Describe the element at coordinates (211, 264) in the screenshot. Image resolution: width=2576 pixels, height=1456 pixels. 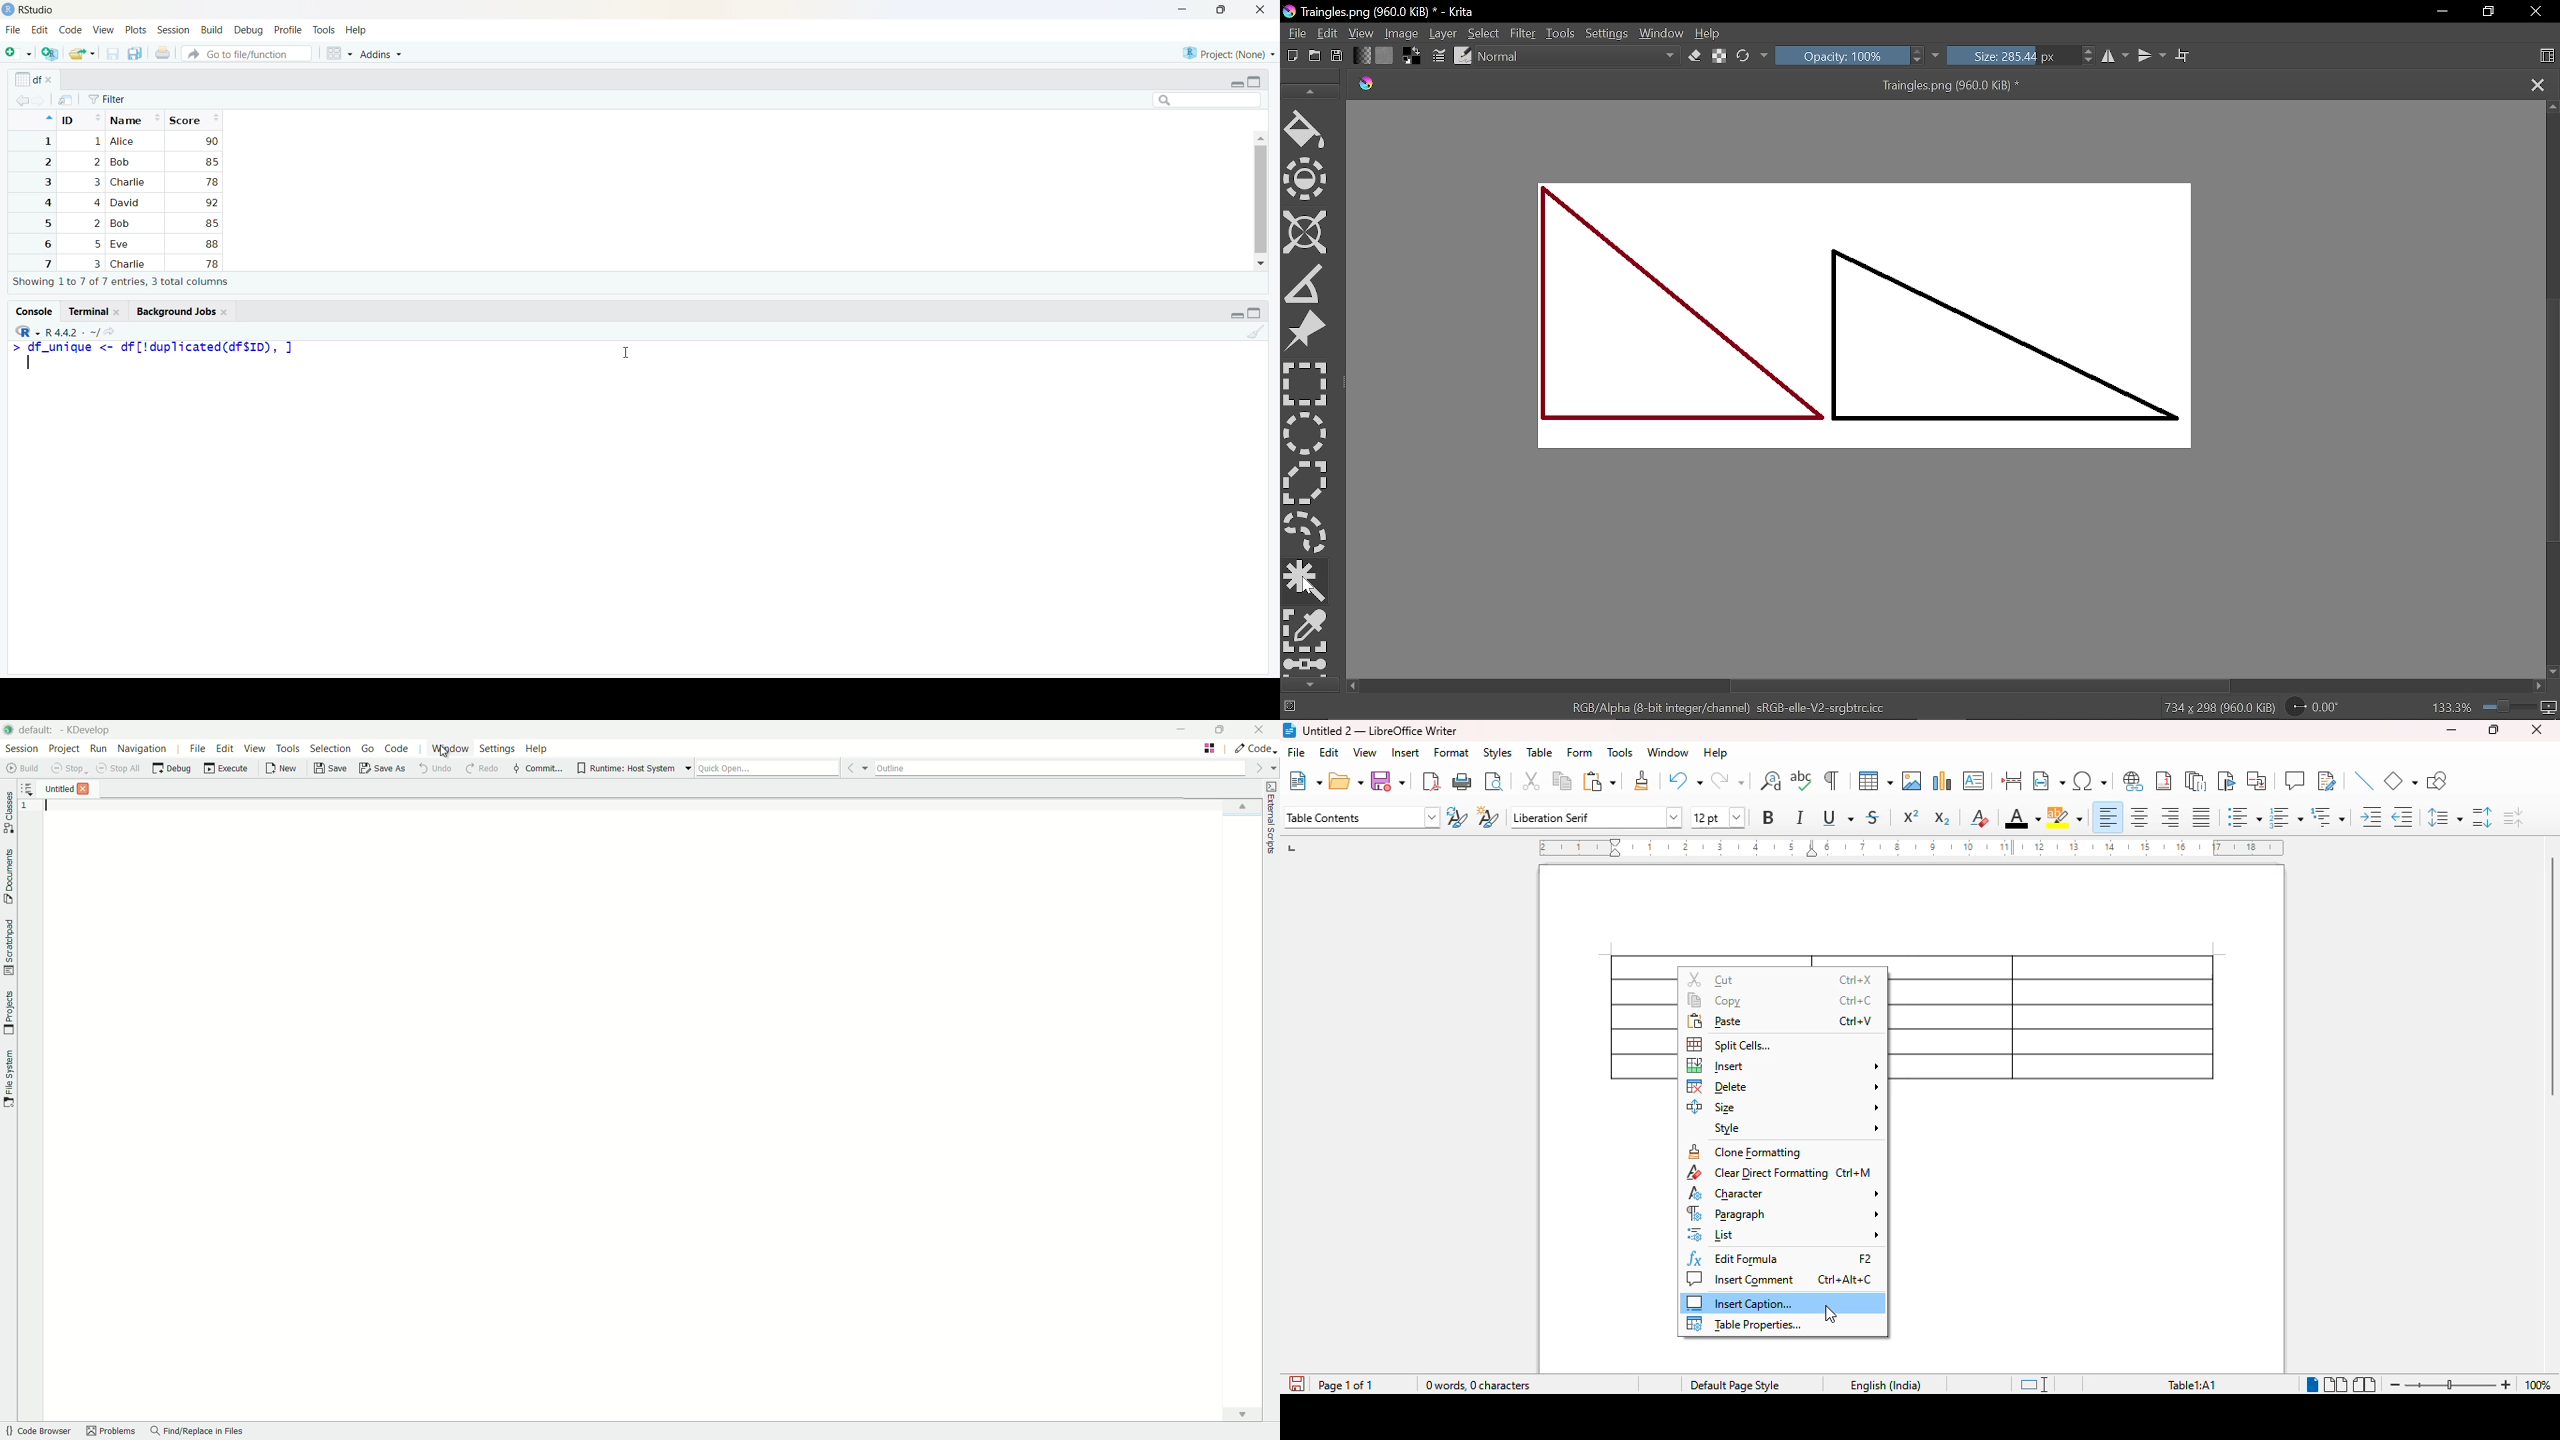
I see `78` at that location.